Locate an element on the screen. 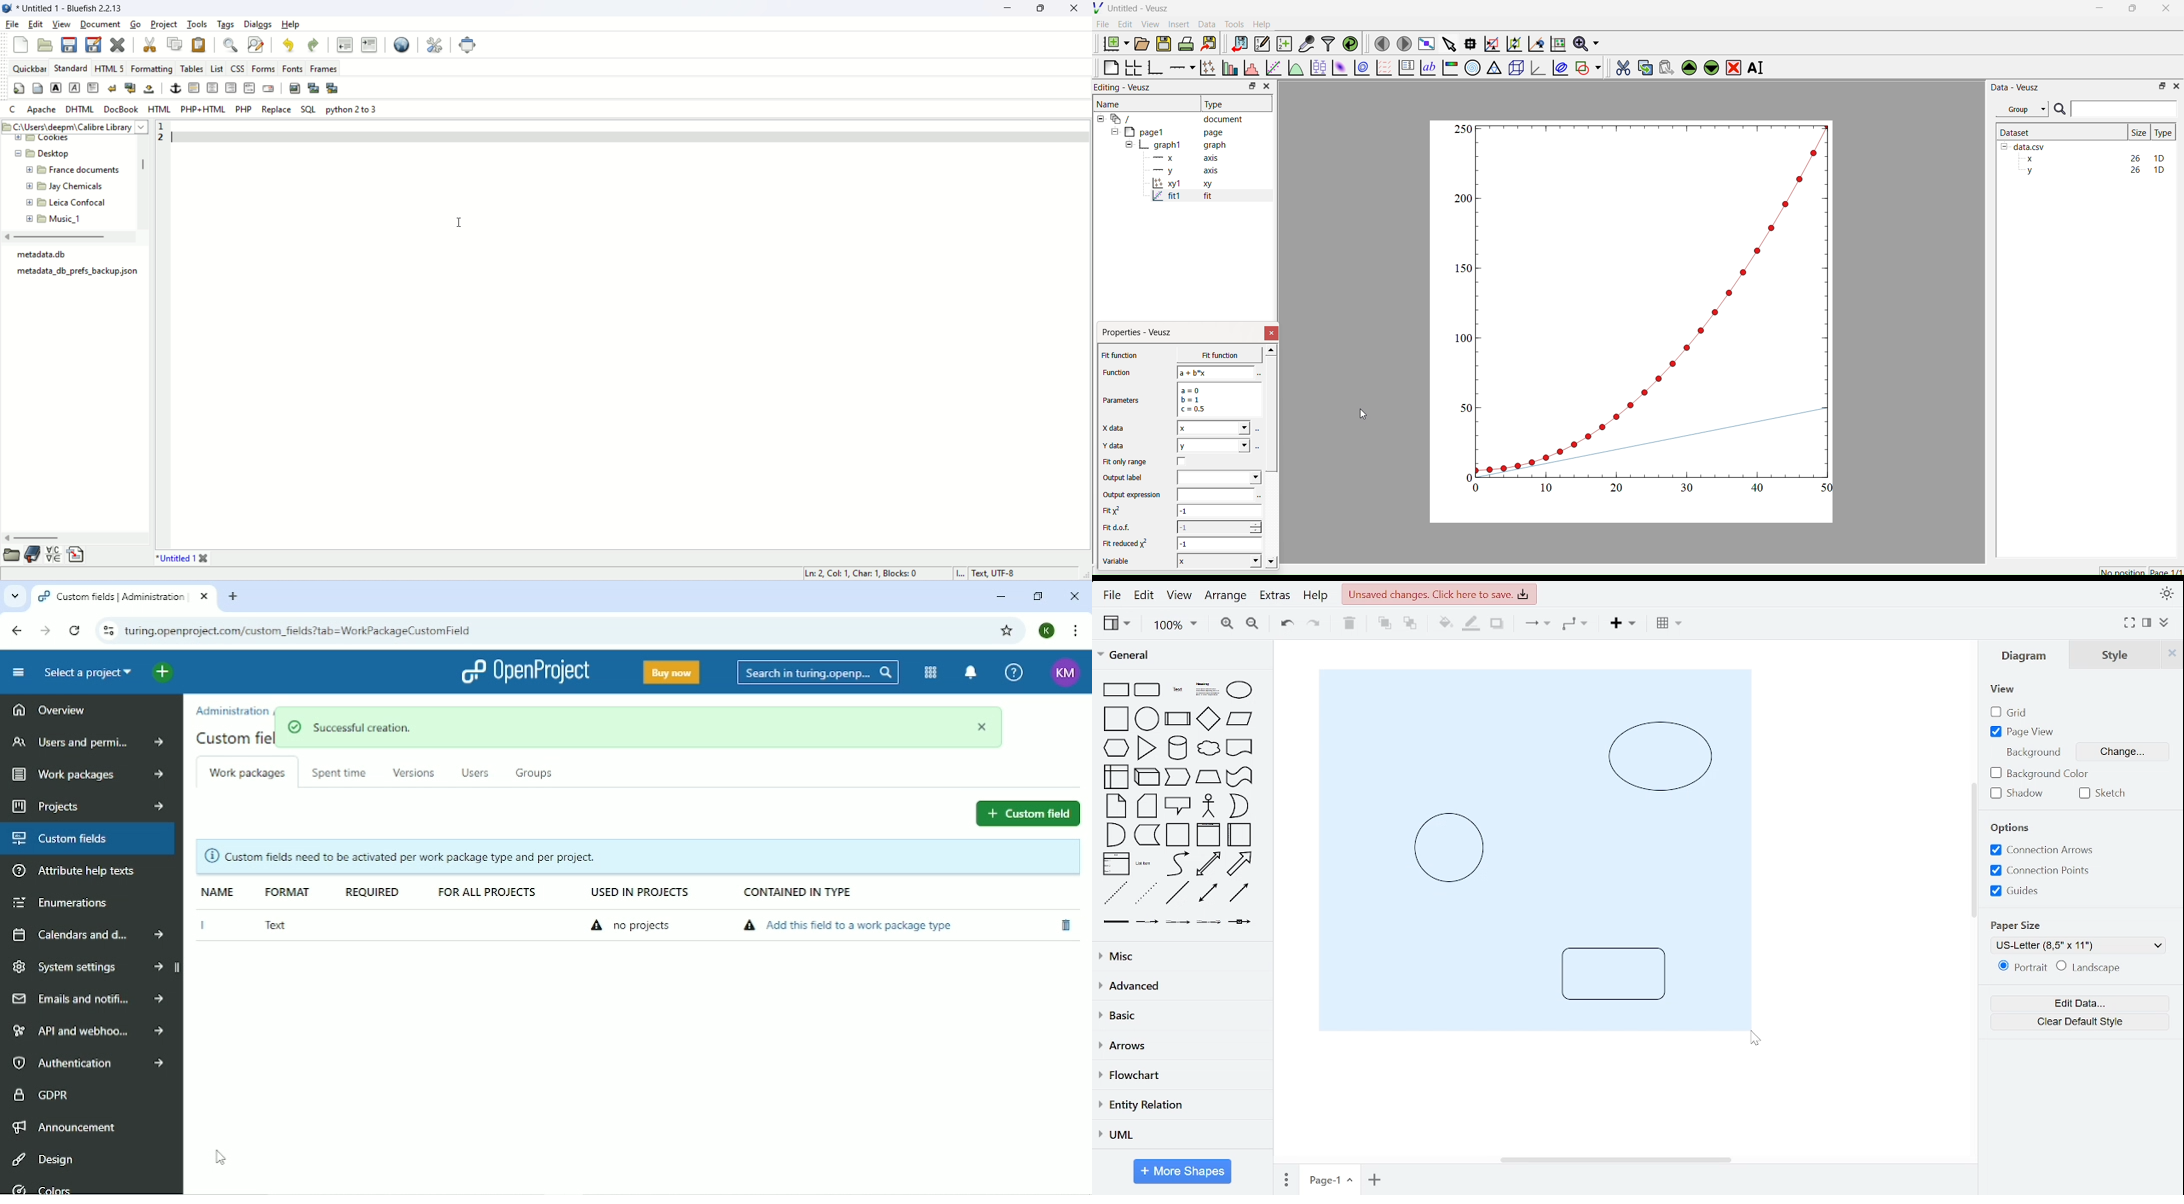 This screenshot has width=2184, height=1204. document is located at coordinates (1174, 118).